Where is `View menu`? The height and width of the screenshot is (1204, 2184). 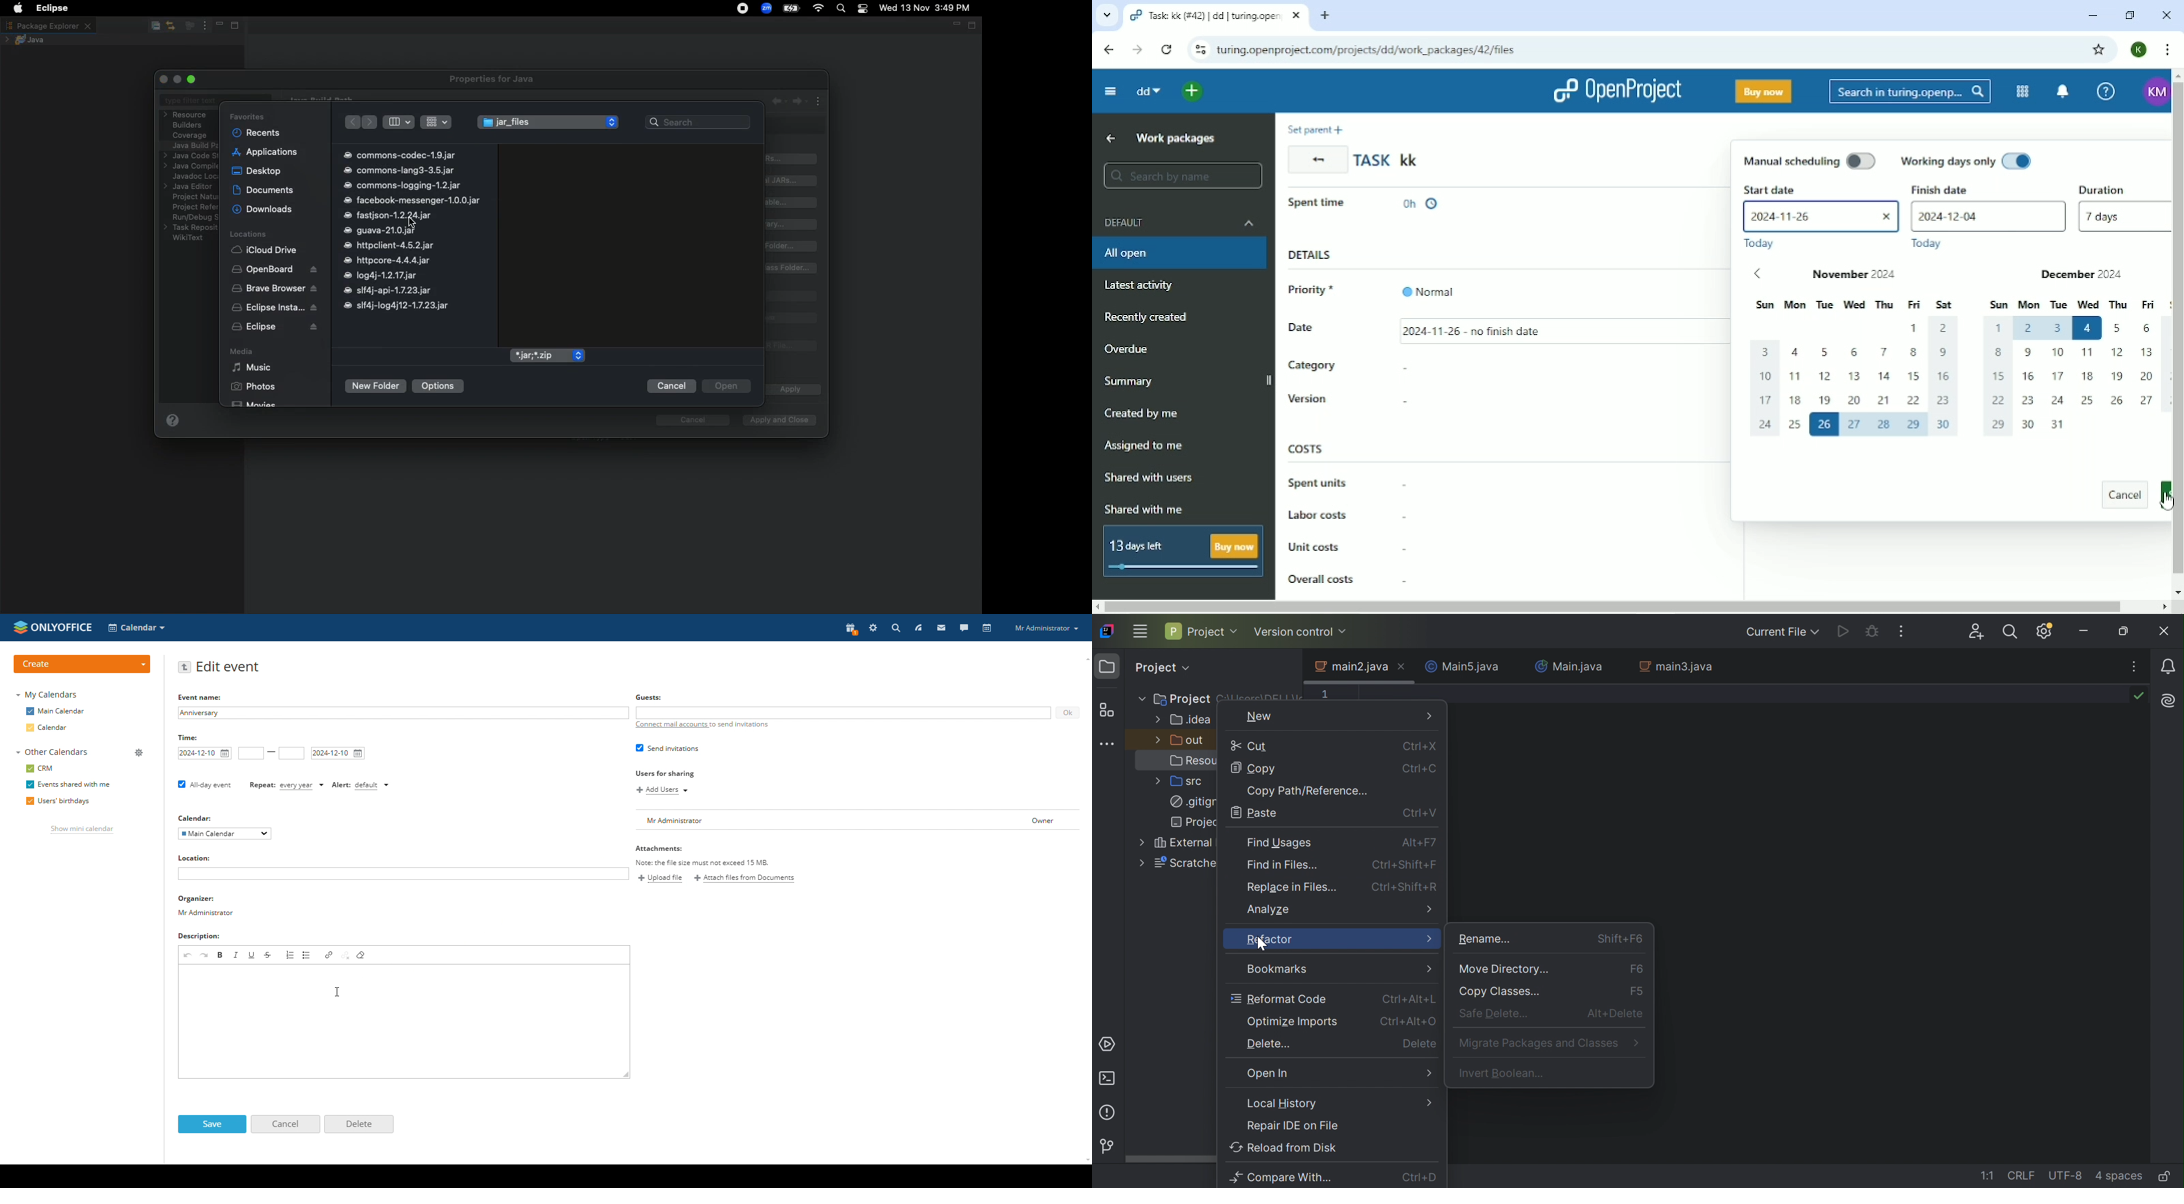
View menu is located at coordinates (203, 26).